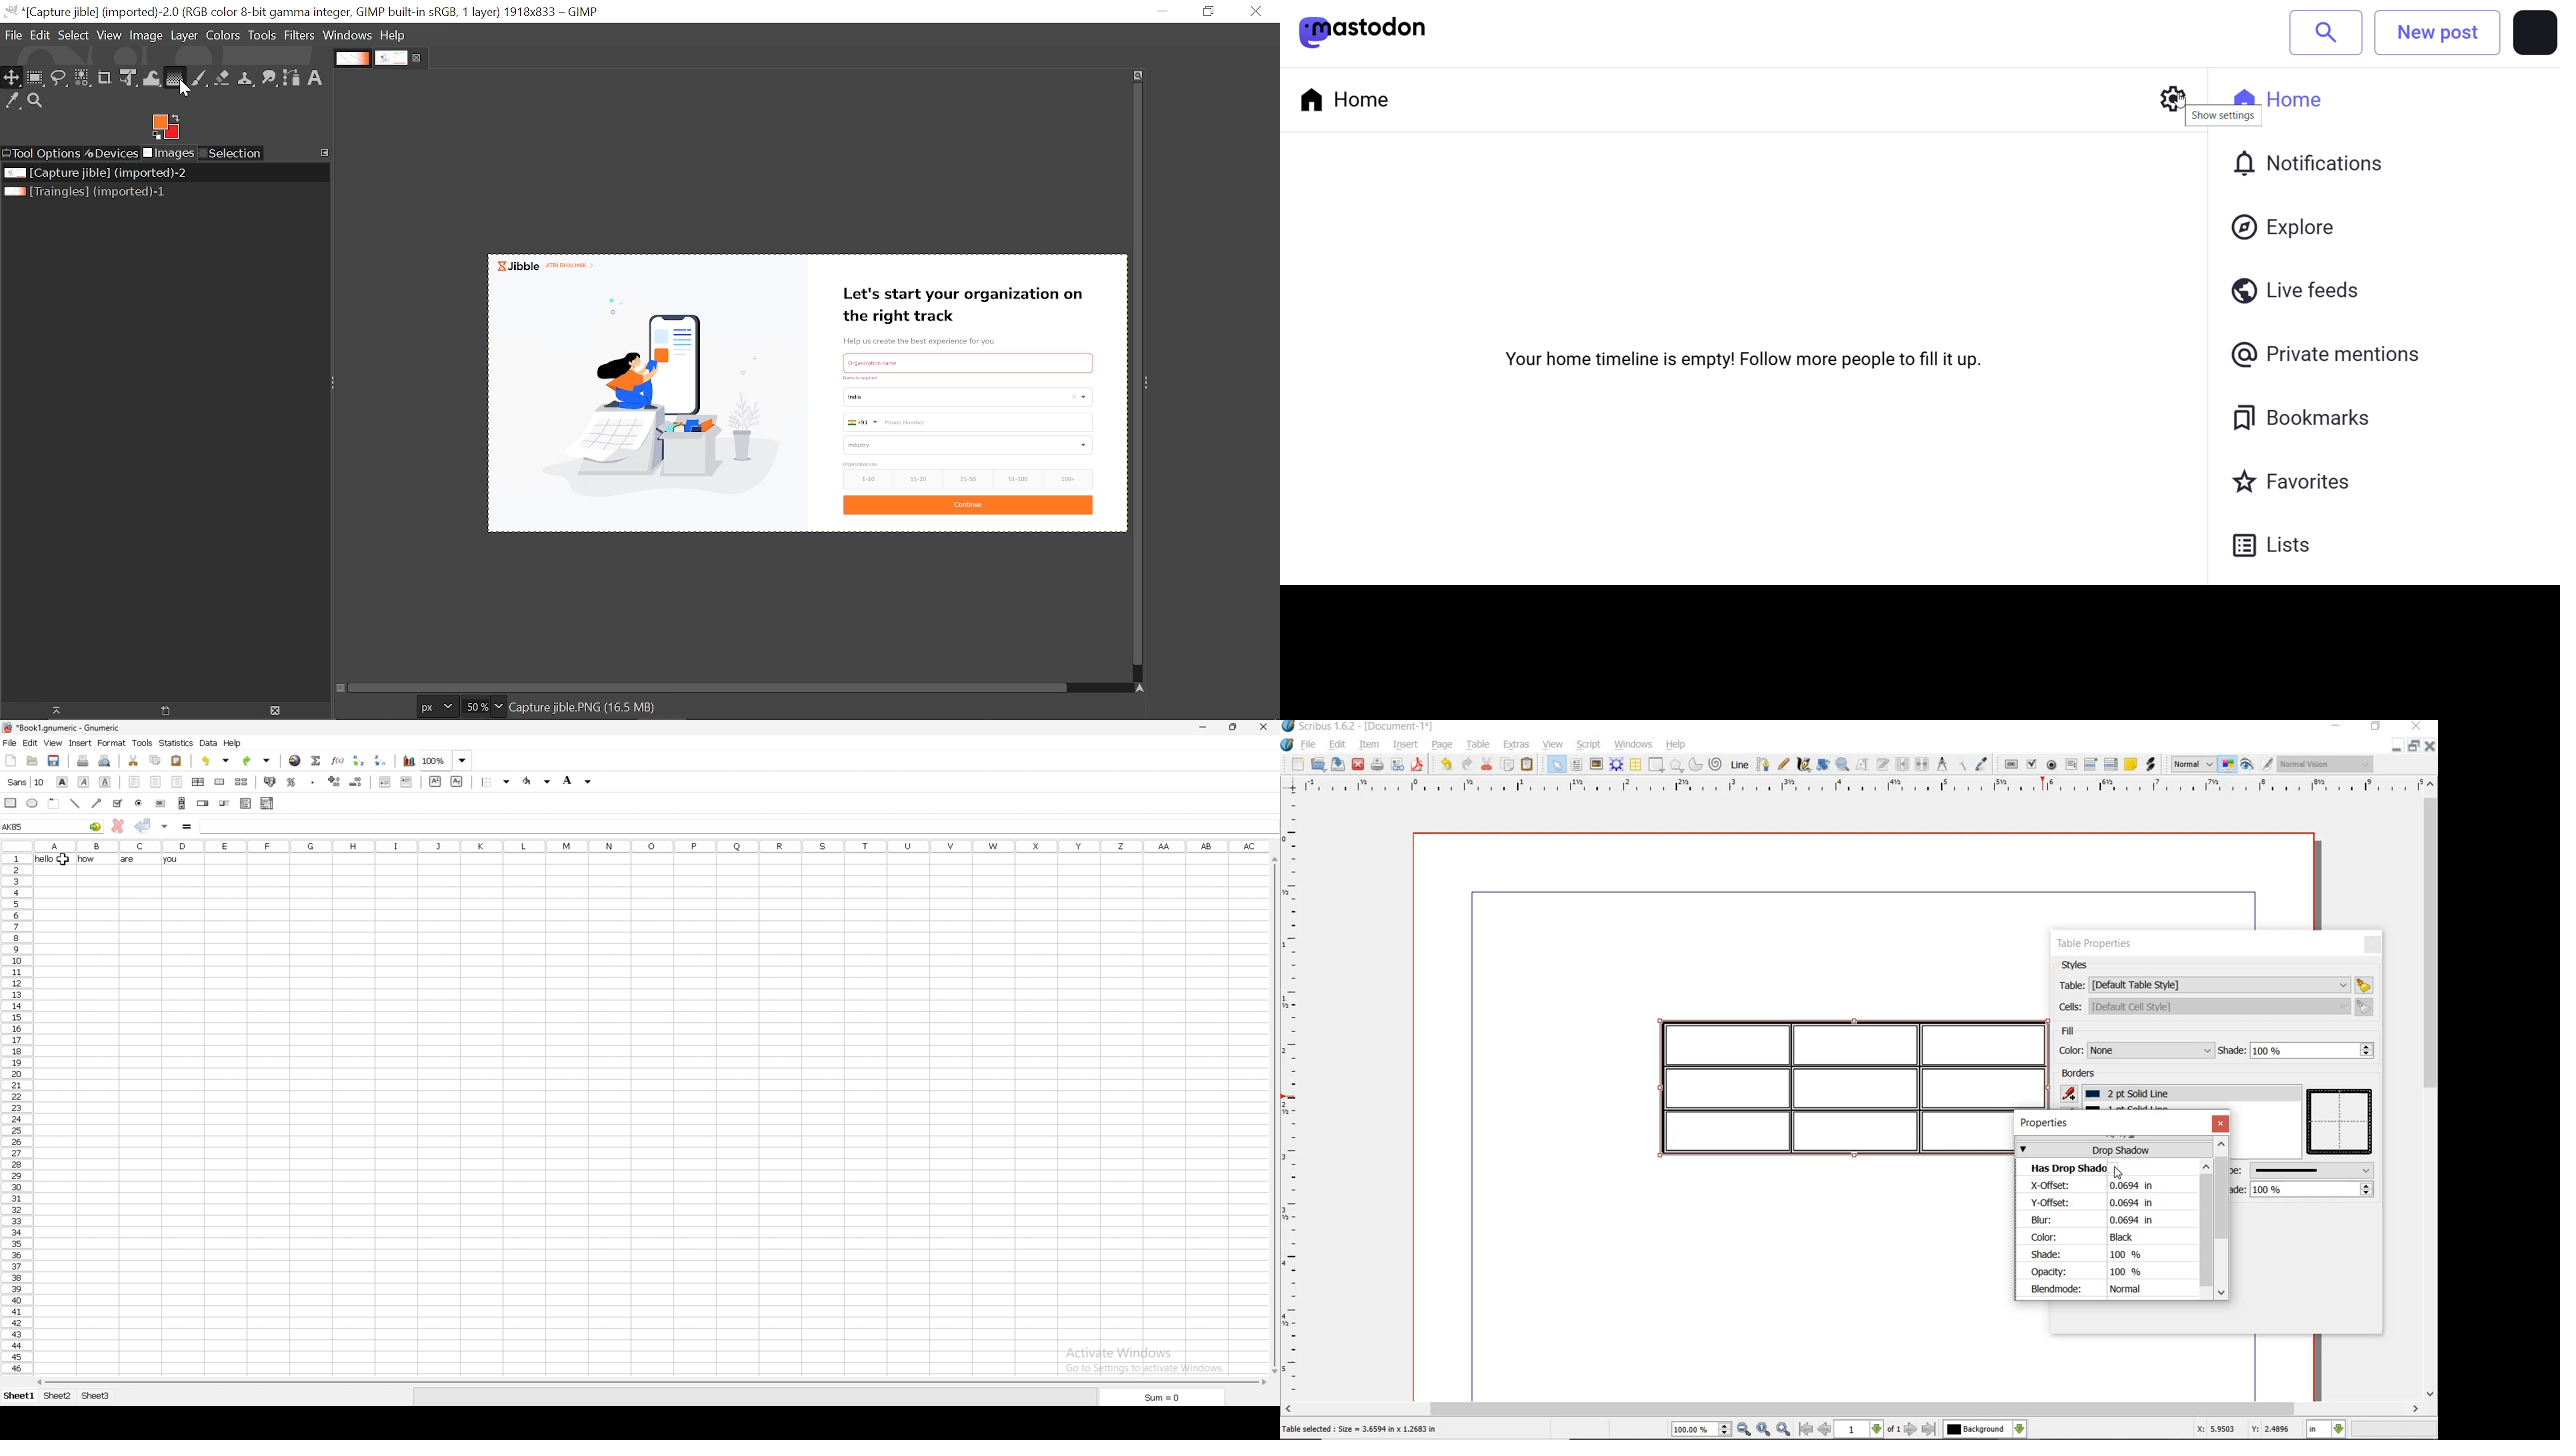 The height and width of the screenshot is (1456, 2576). Describe the element at coordinates (10, 803) in the screenshot. I see `rectangle` at that location.